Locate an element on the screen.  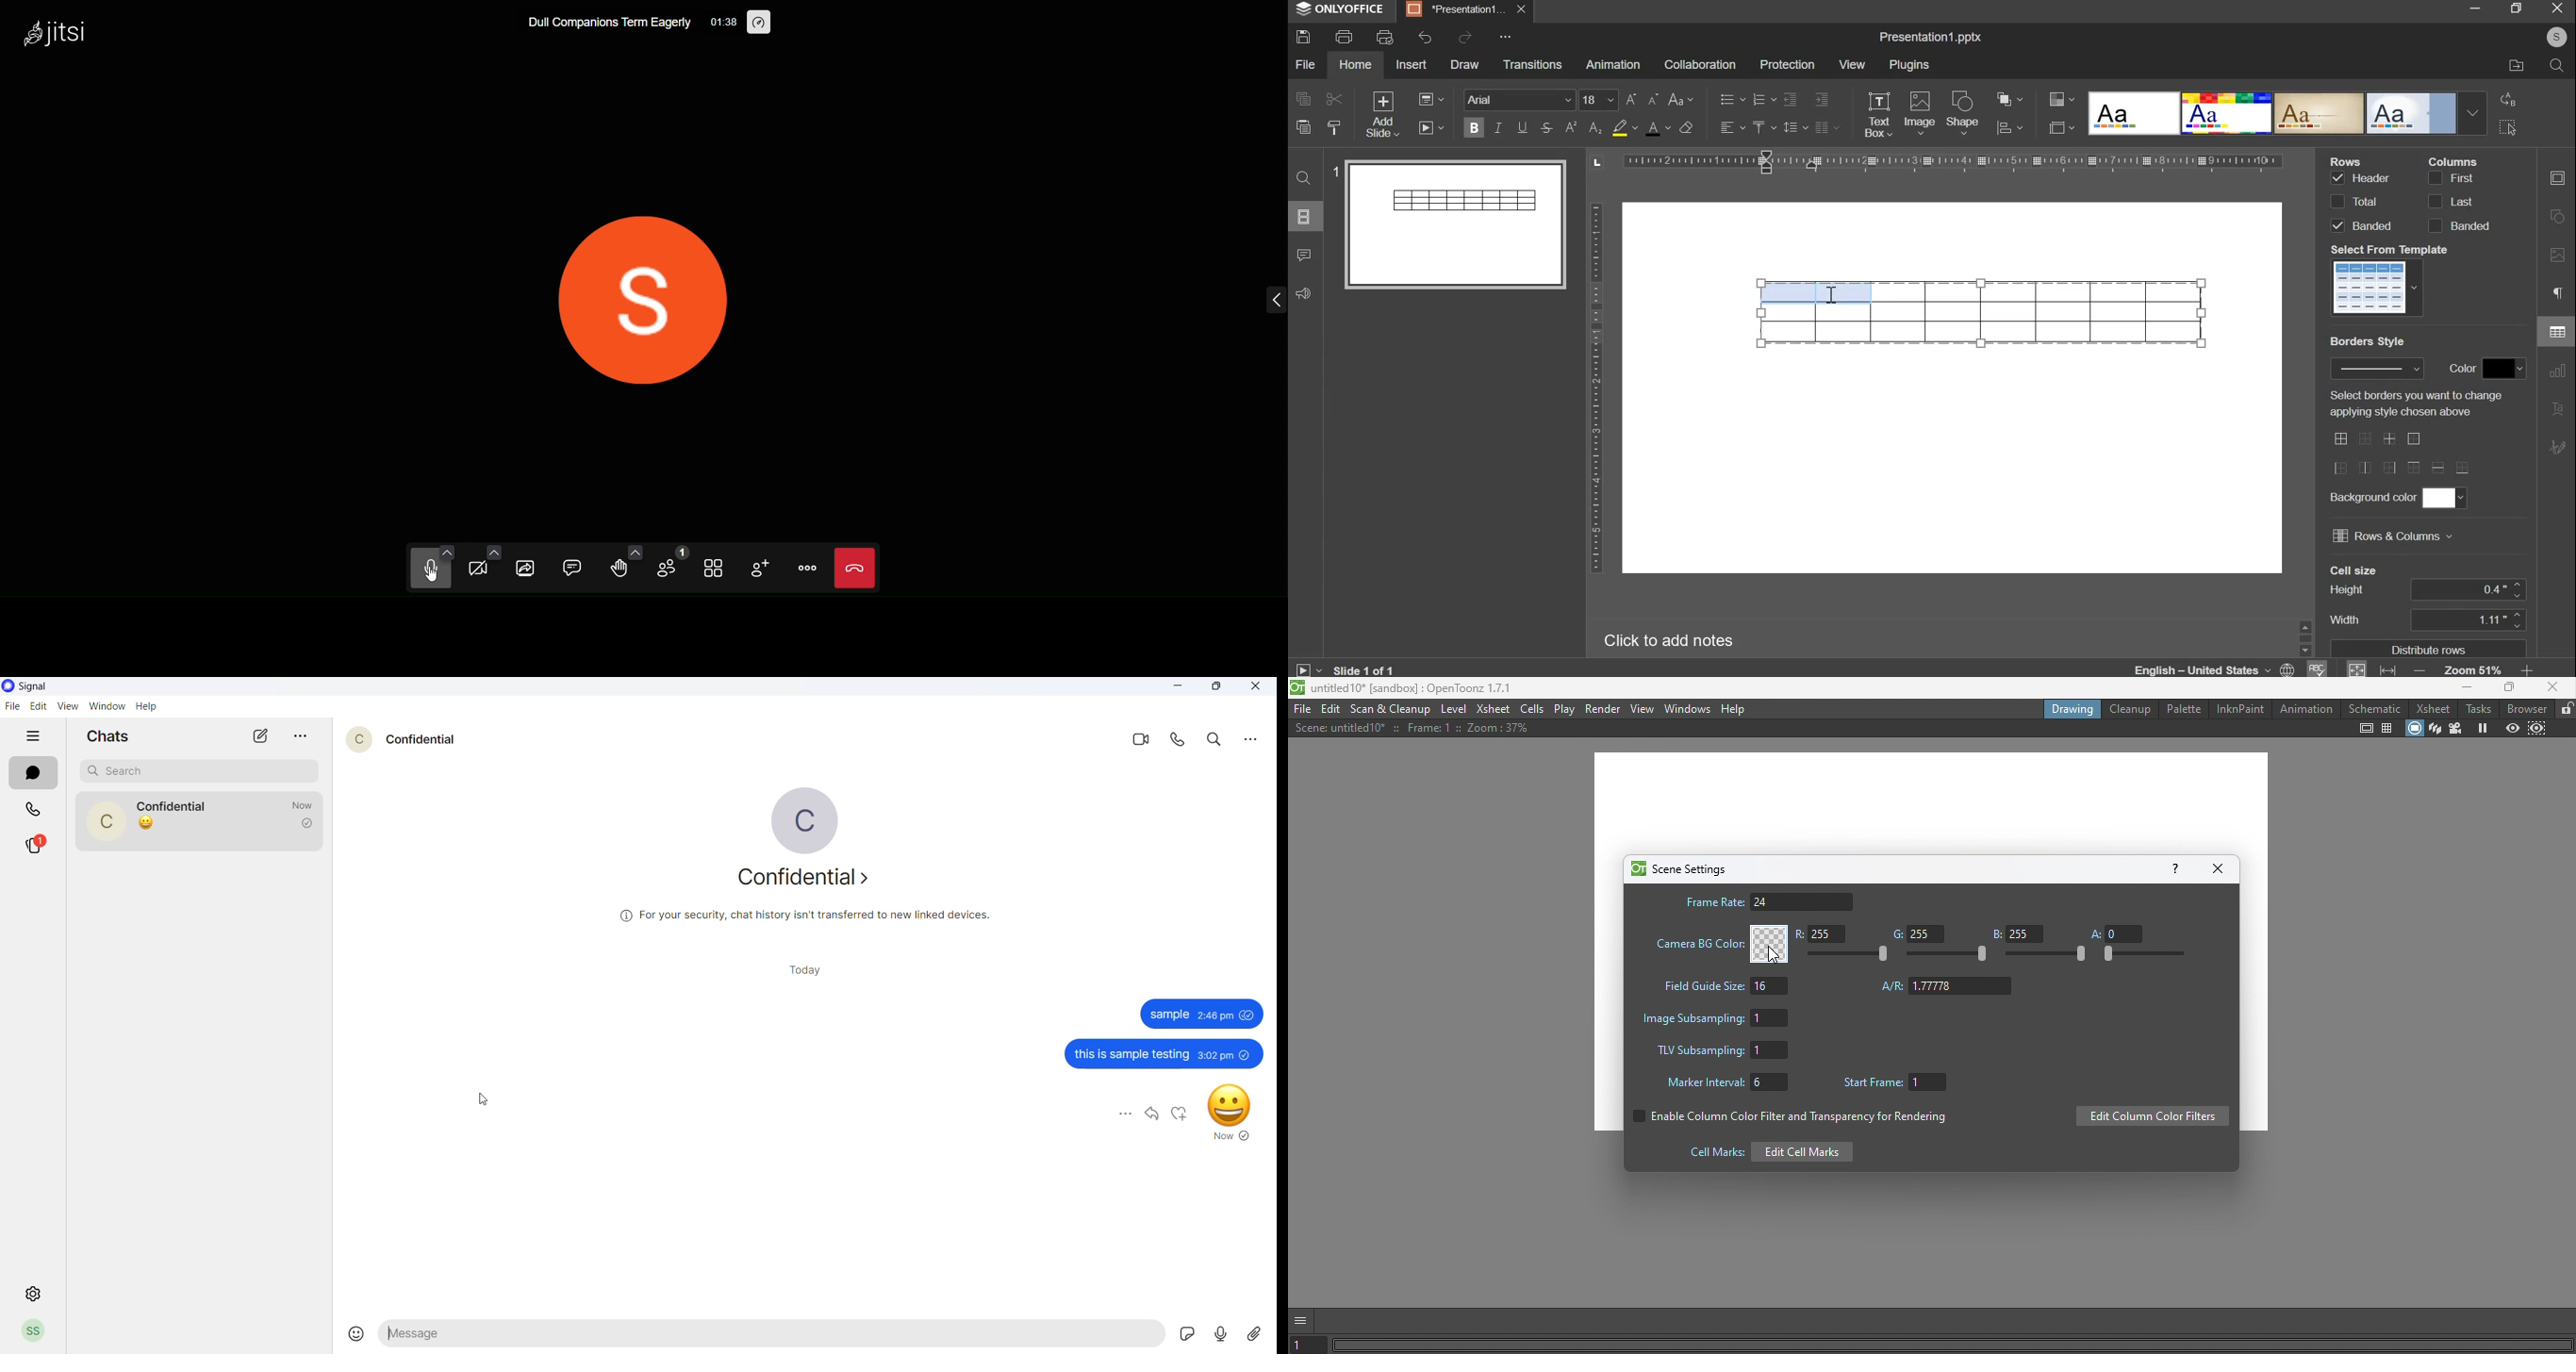
plugins is located at coordinates (1910, 65).